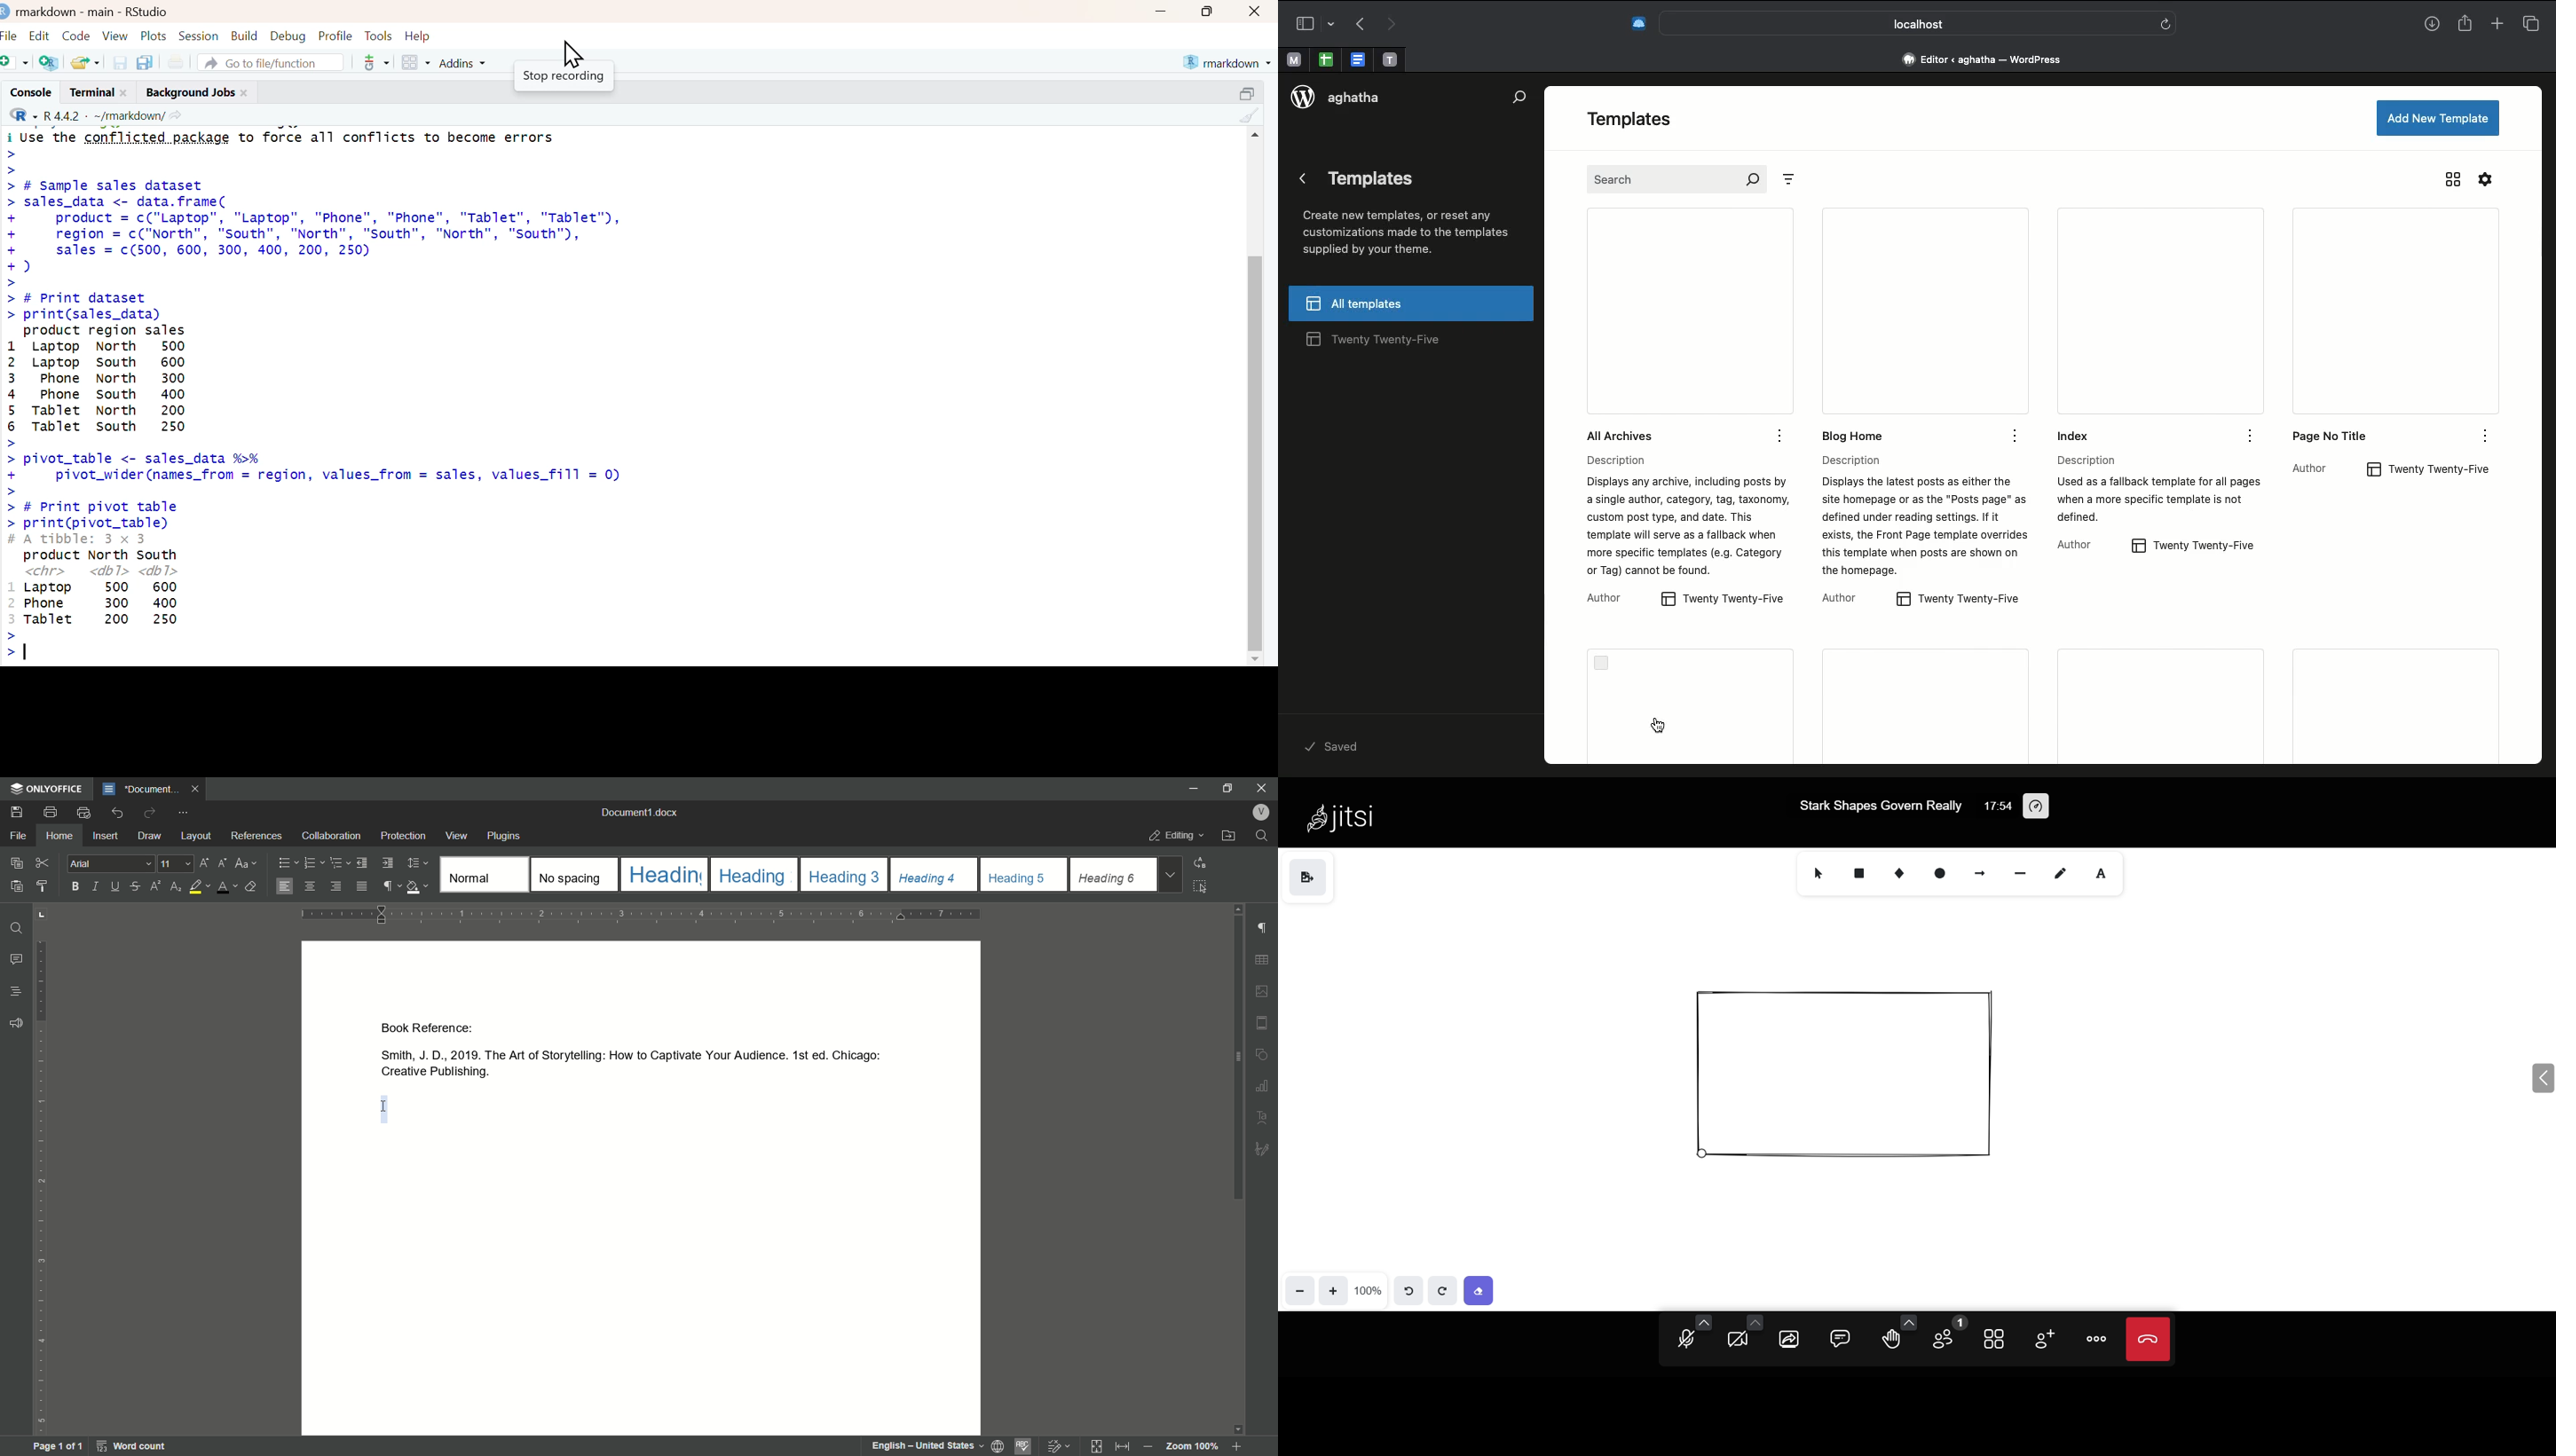  What do you see at coordinates (1254, 134) in the screenshot?
I see `scroll up` at bounding box center [1254, 134].